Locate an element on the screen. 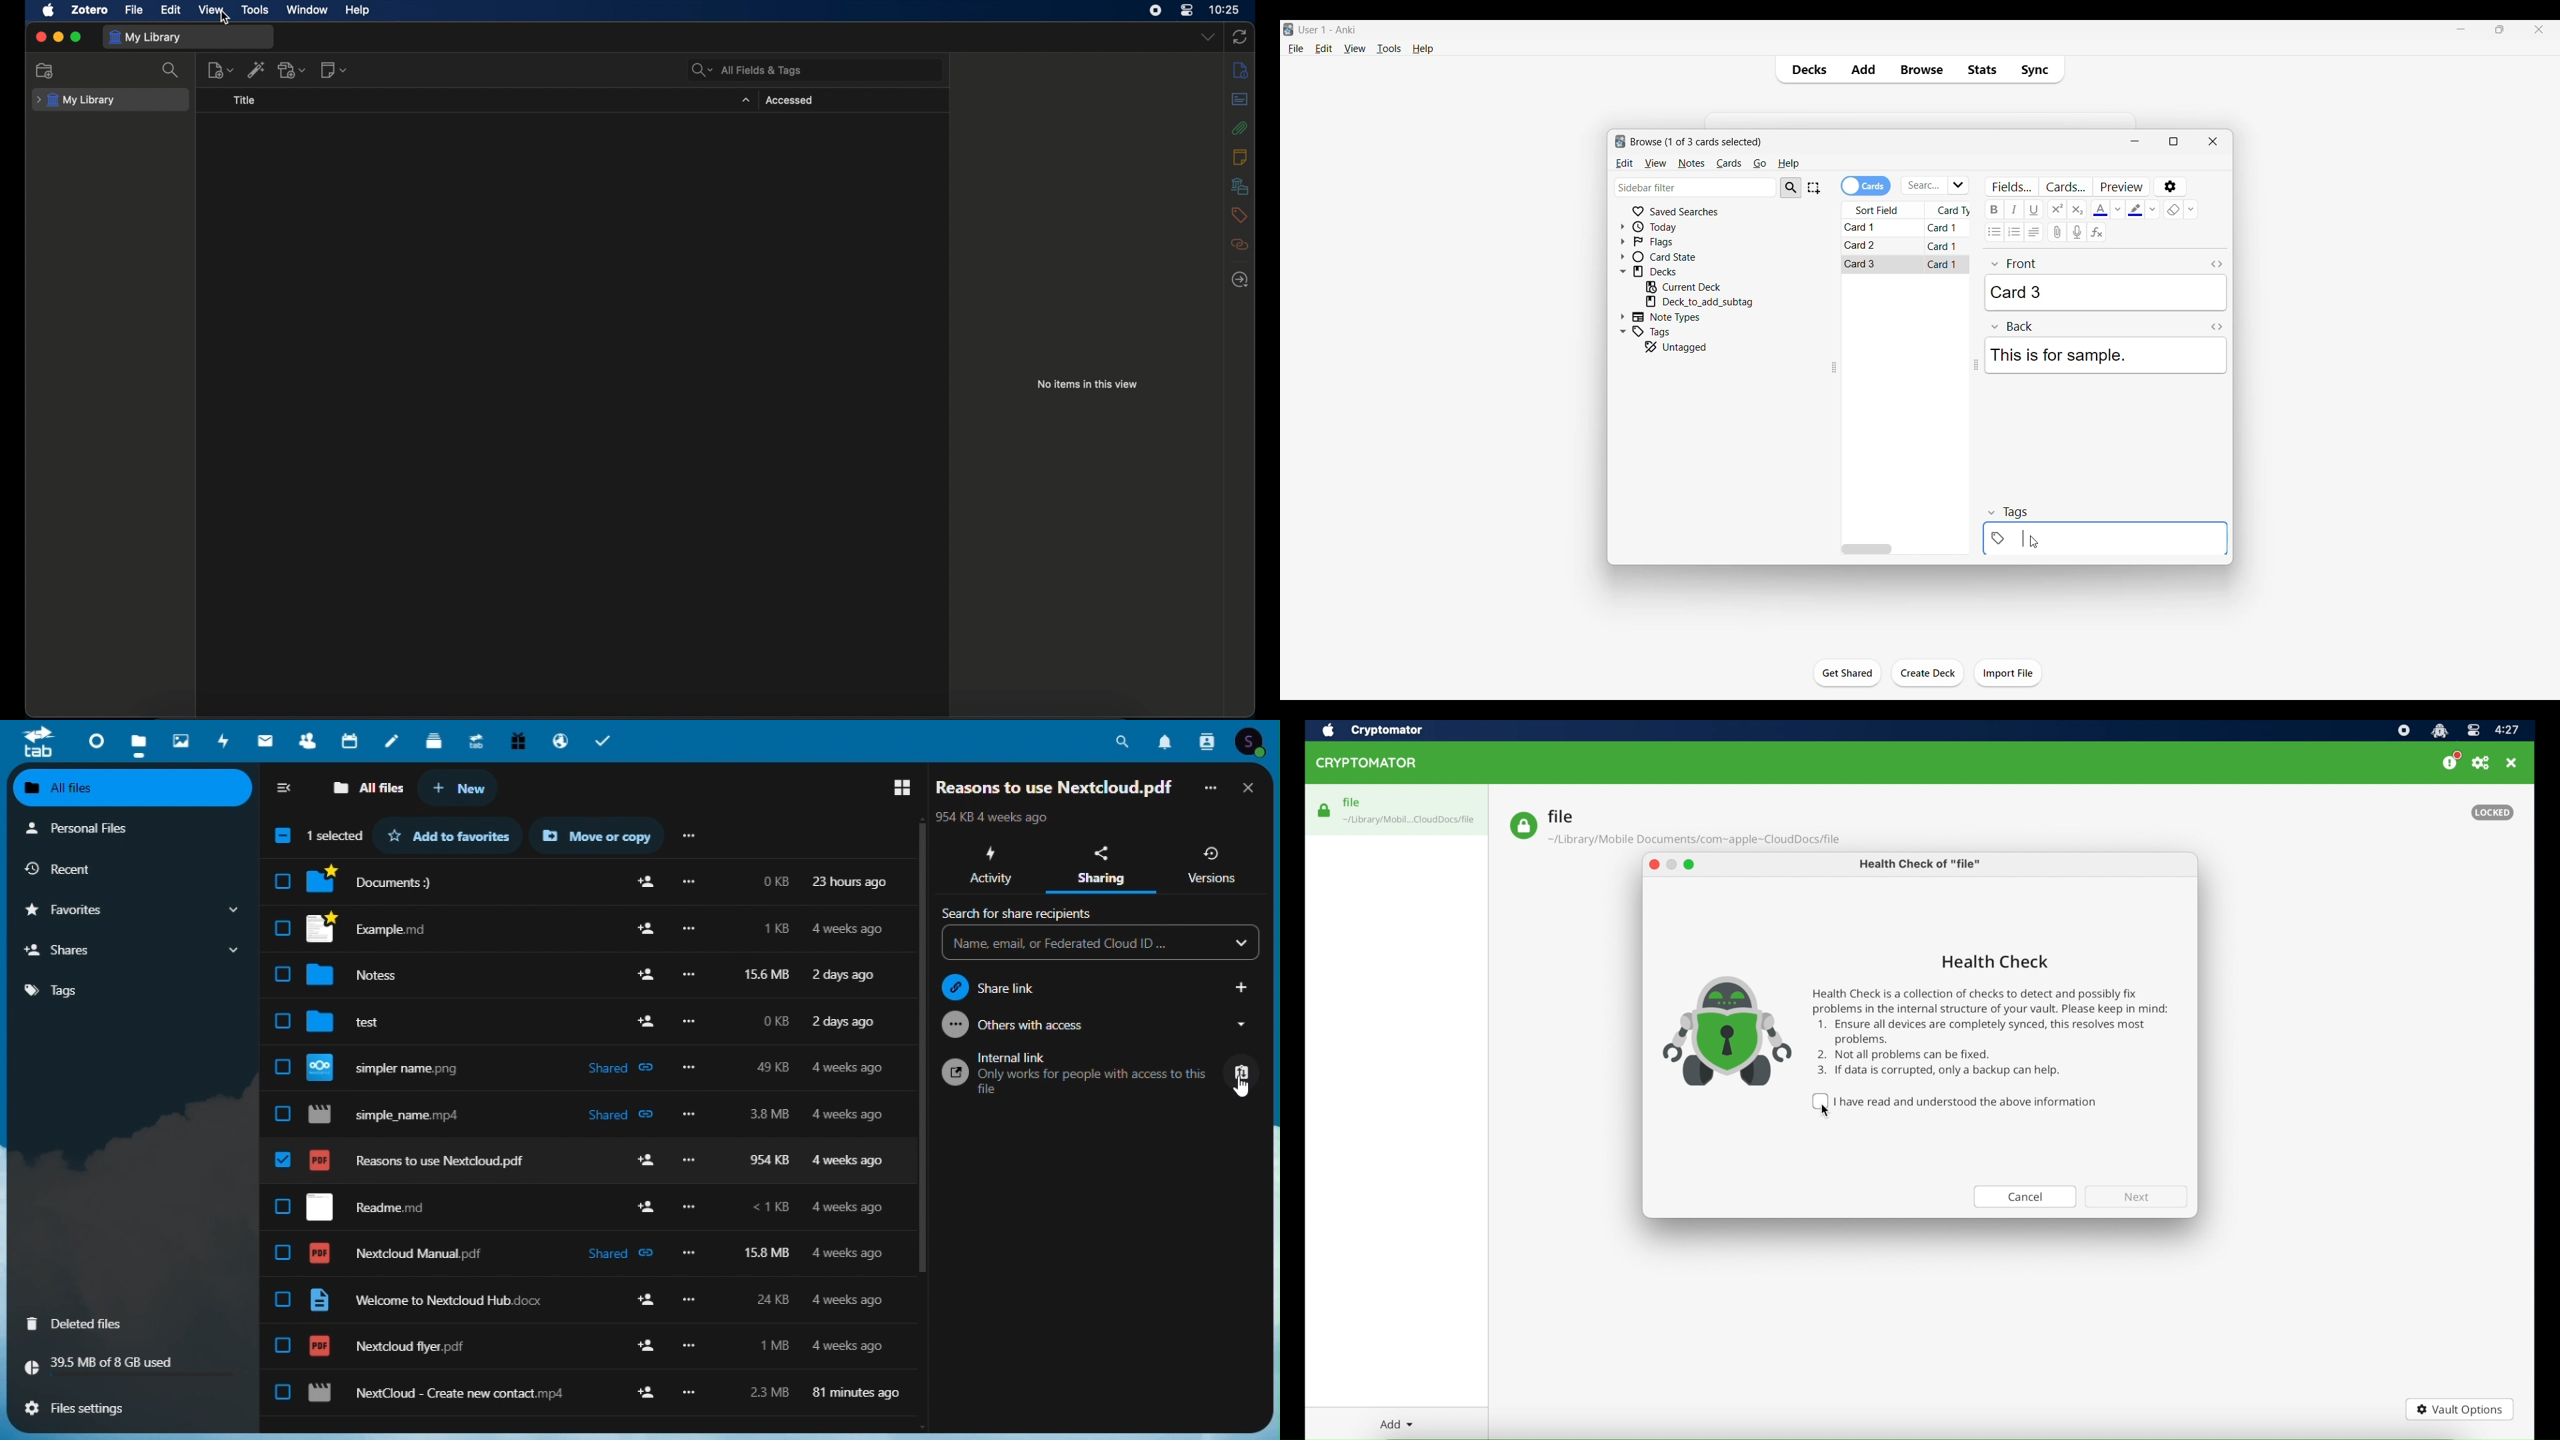 The height and width of the screenshot is (1456, 2576). libraries is located at coordinates (1240, 187).